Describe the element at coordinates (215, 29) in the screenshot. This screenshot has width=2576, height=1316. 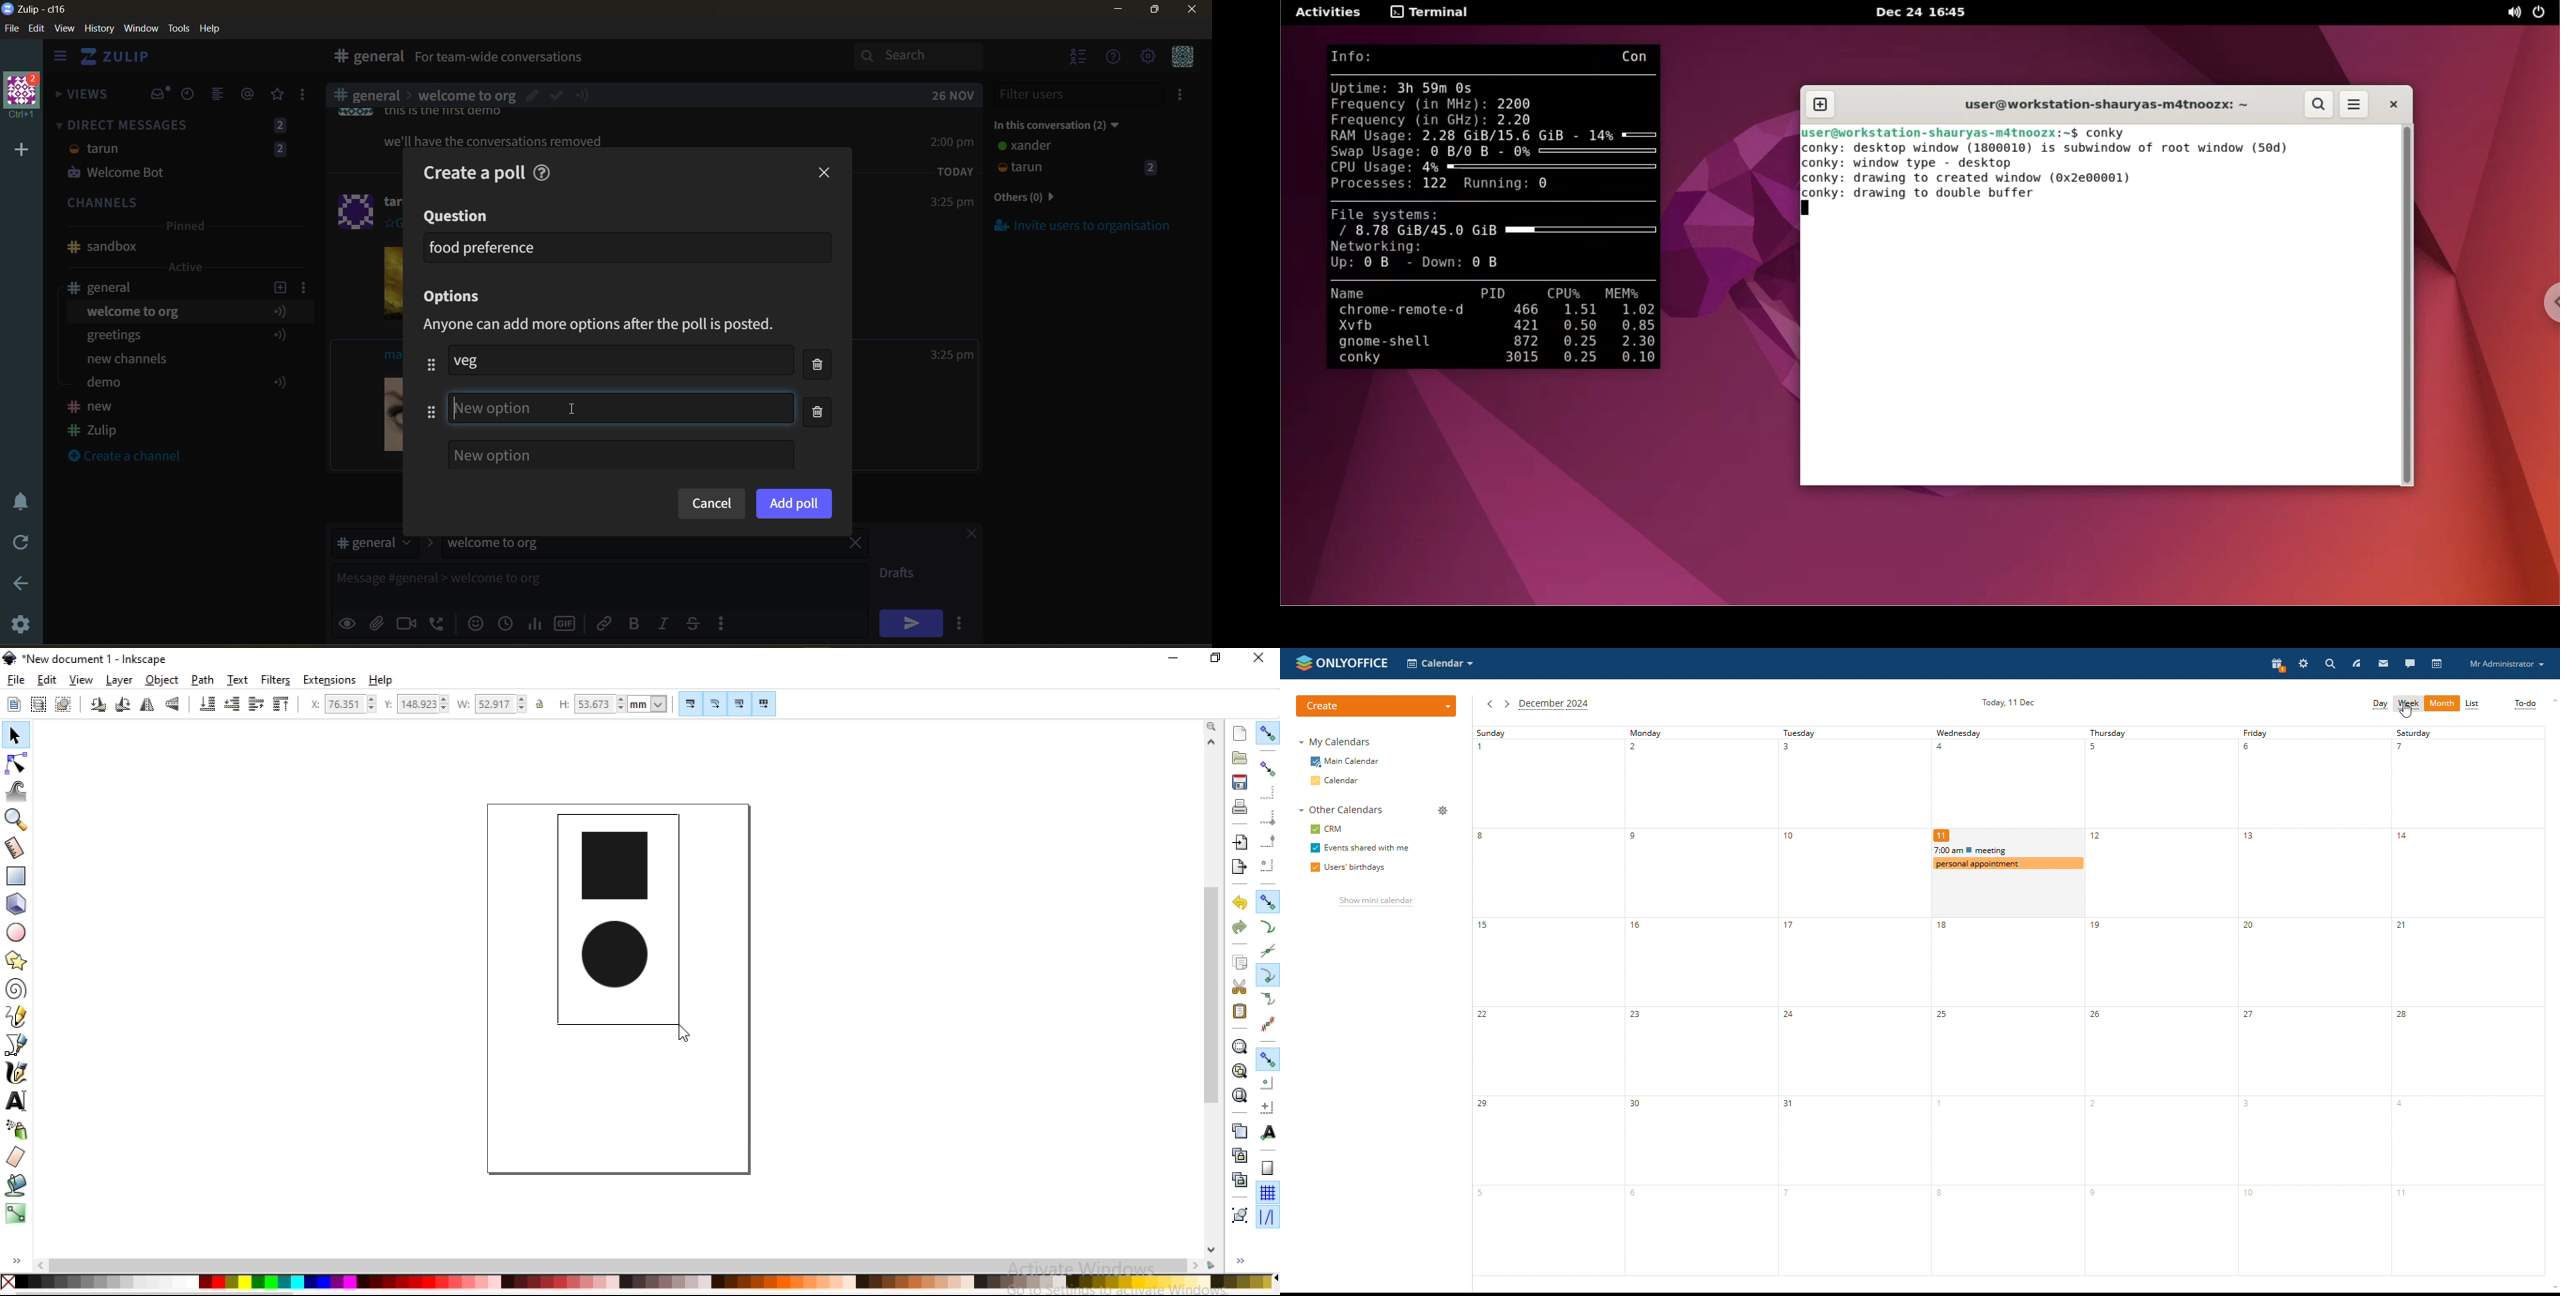
I see `help` at that location.